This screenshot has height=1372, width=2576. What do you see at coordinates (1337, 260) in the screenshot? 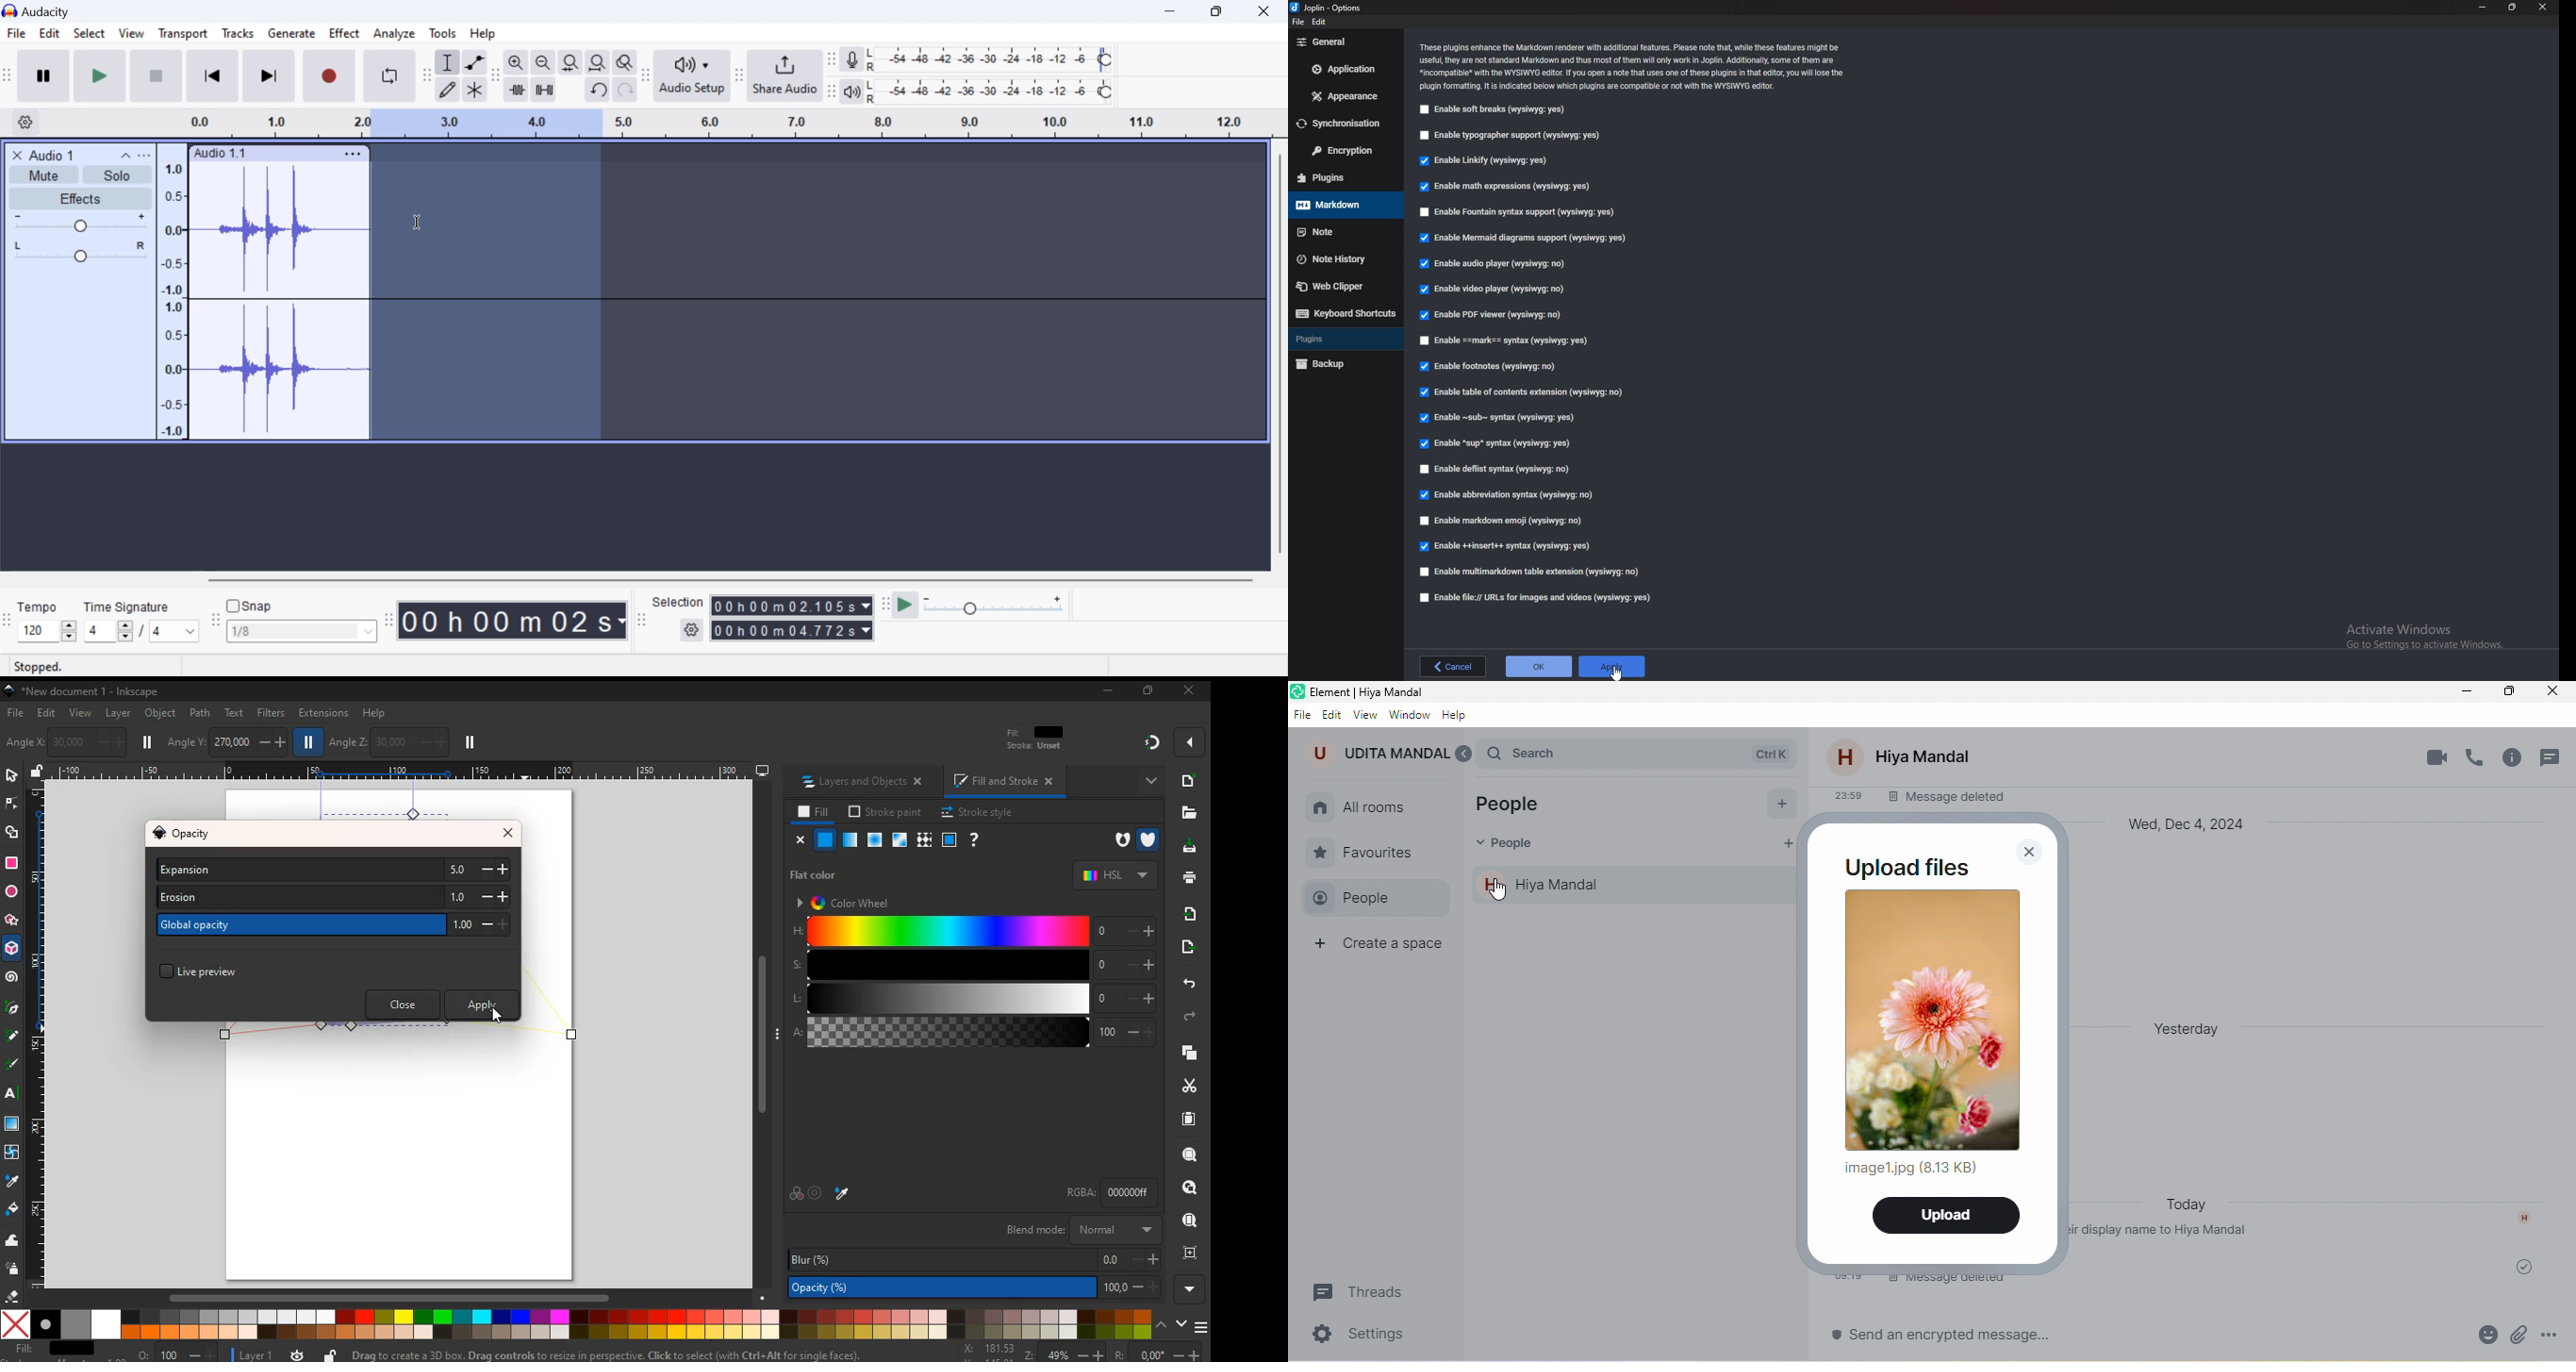
I see `Note history` at bounding box center [1337, 260].